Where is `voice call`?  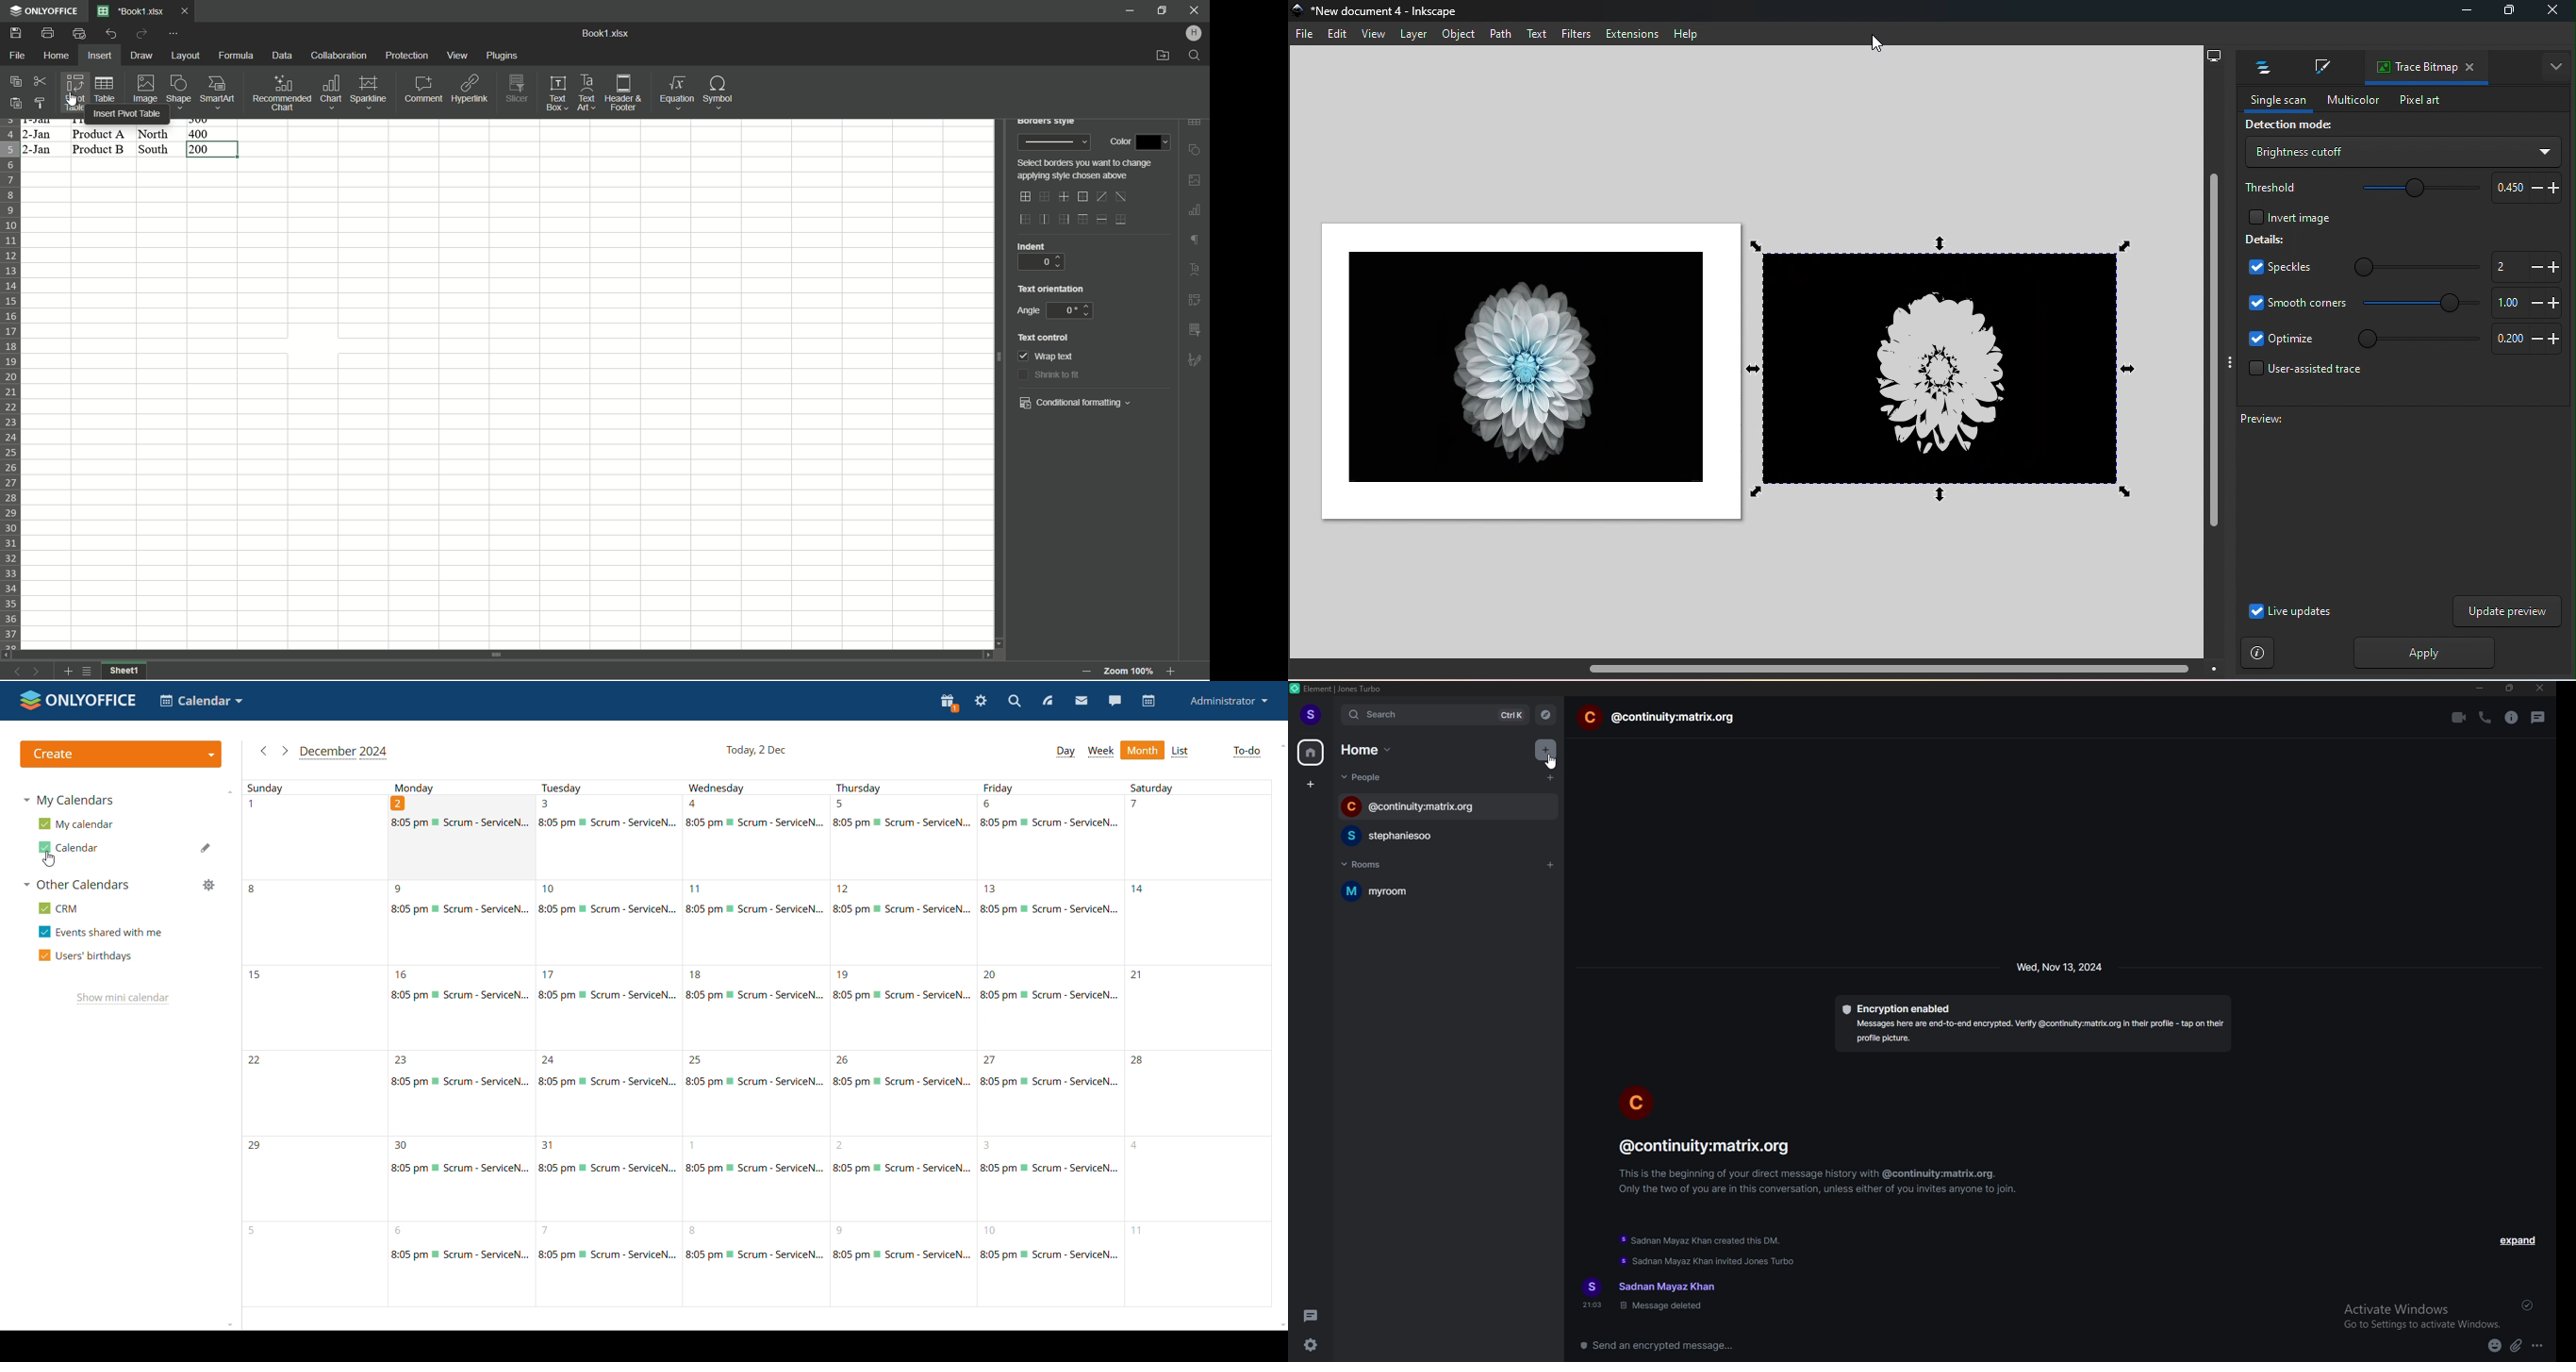 voice call is located at coordinates (2484, 717).